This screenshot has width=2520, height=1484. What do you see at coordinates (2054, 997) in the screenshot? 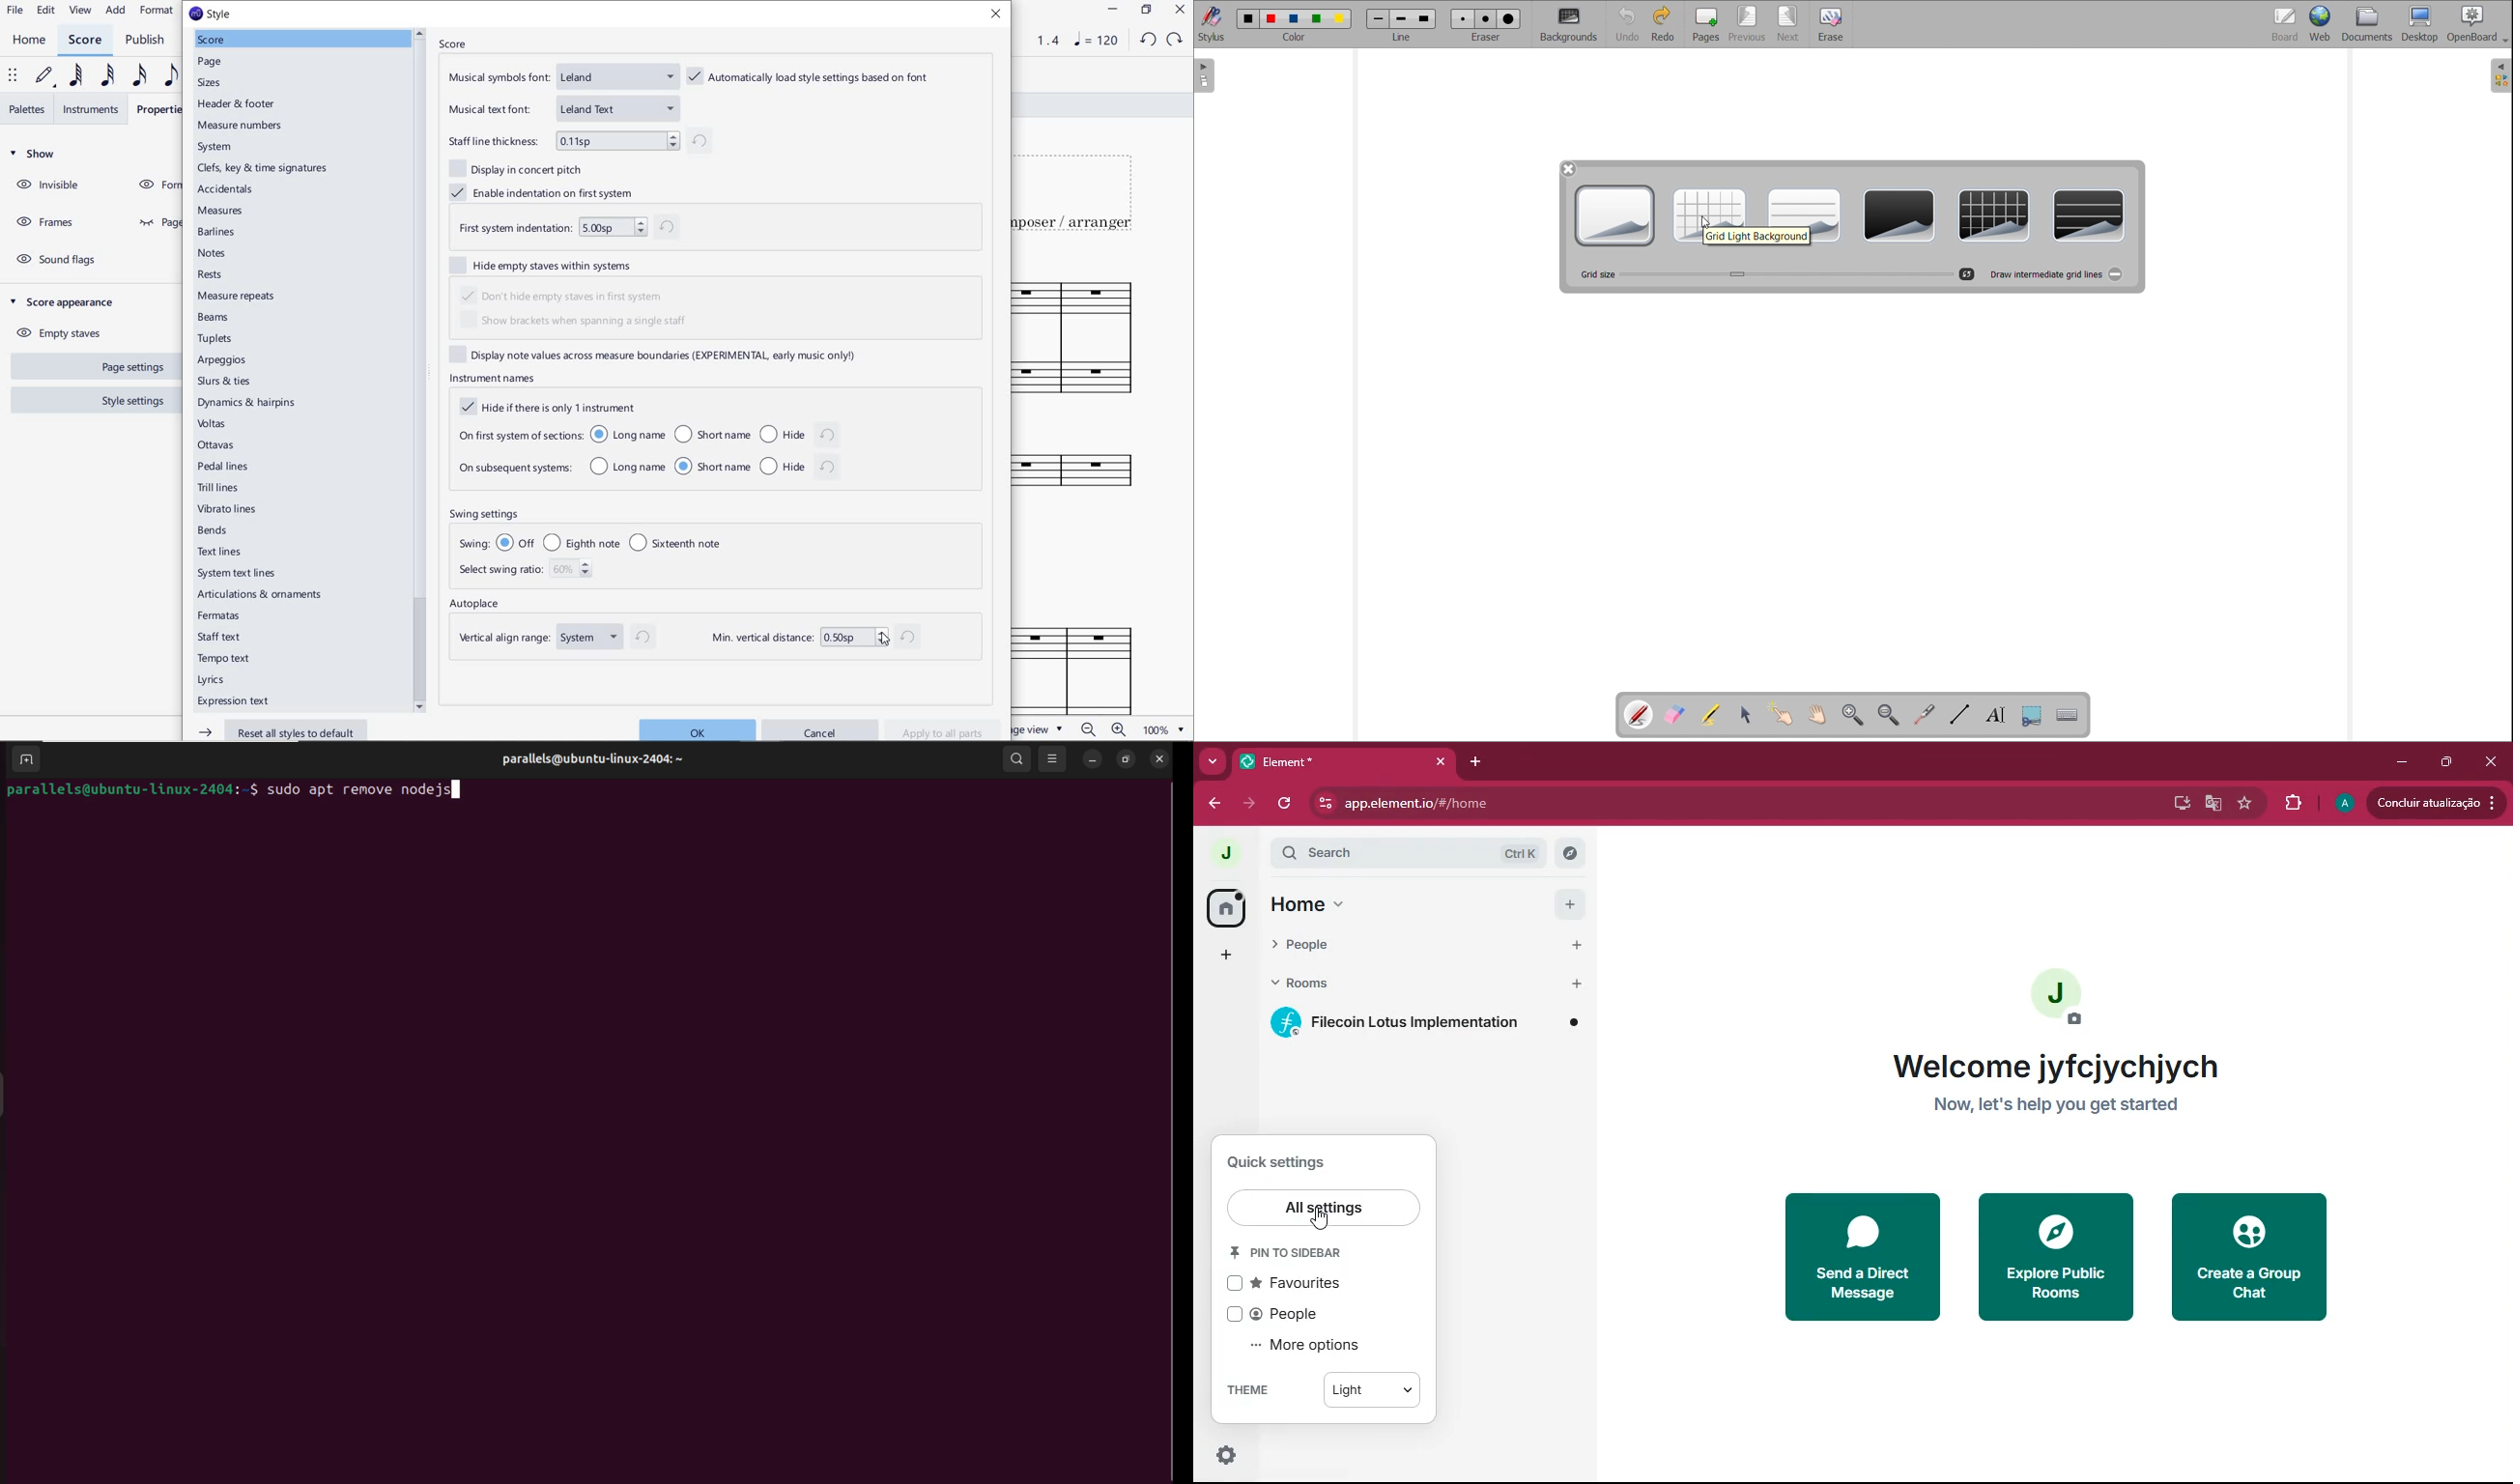
I see `profile picture` at bounding box center [2054, 997].